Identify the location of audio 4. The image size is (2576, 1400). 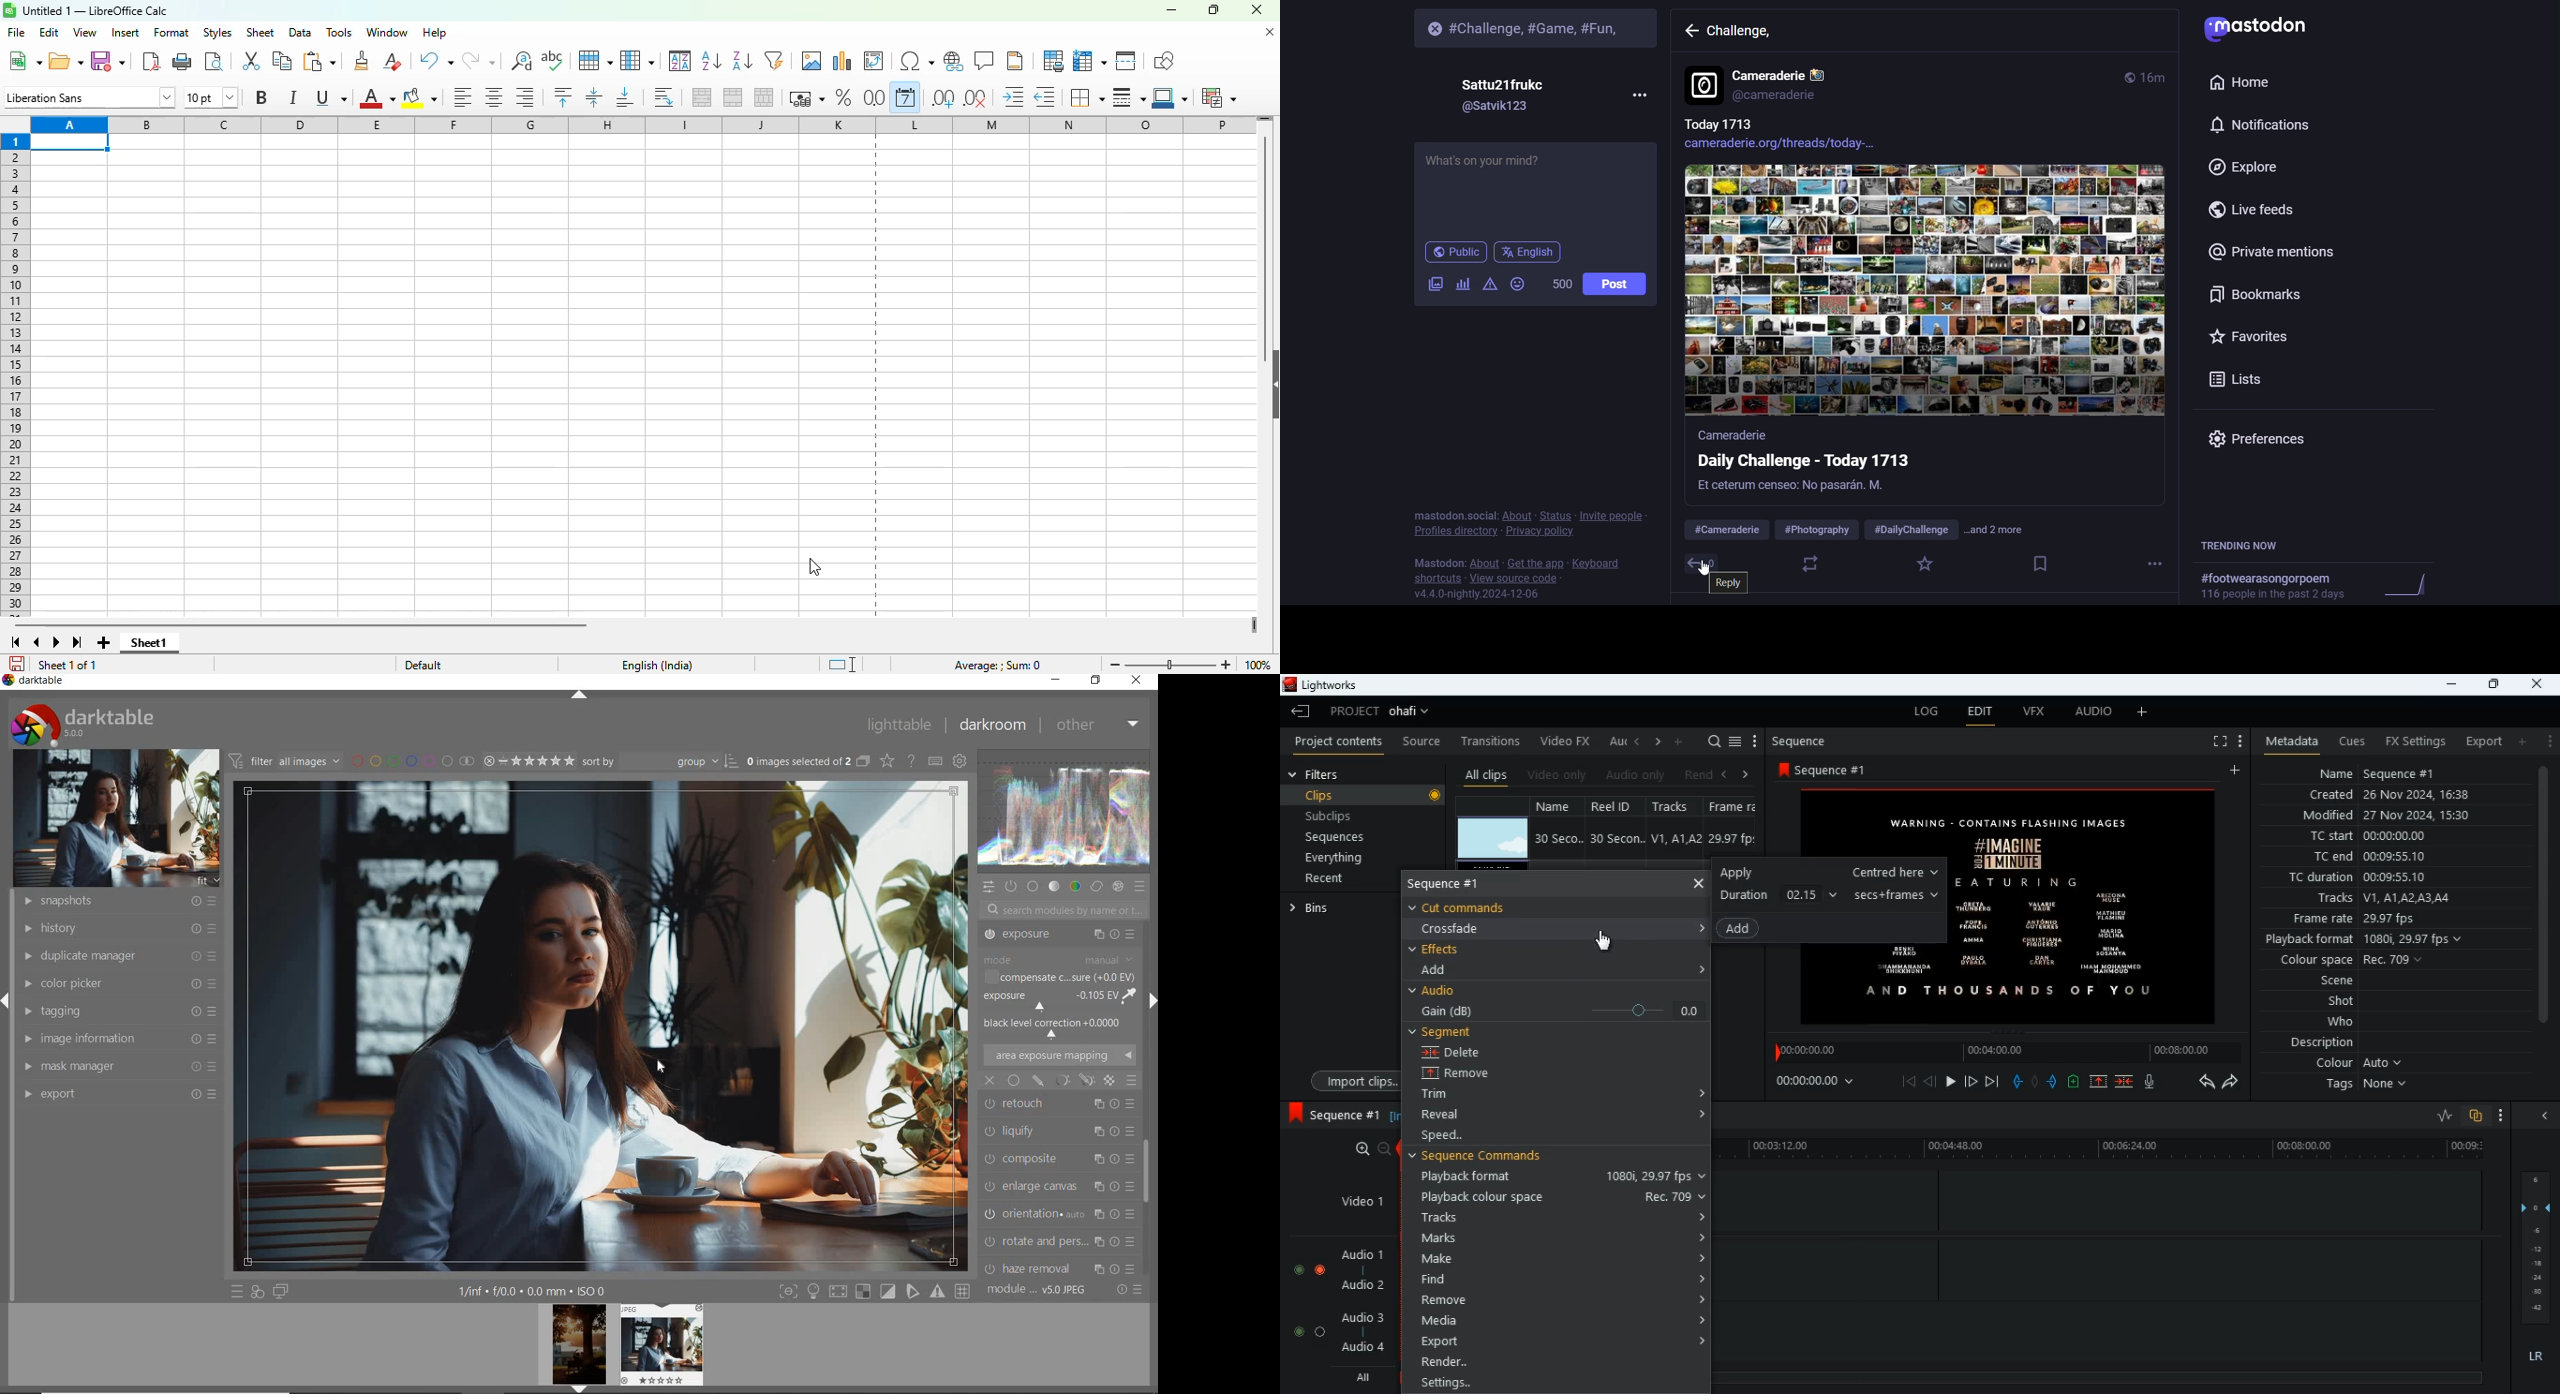
(1361, 1350).